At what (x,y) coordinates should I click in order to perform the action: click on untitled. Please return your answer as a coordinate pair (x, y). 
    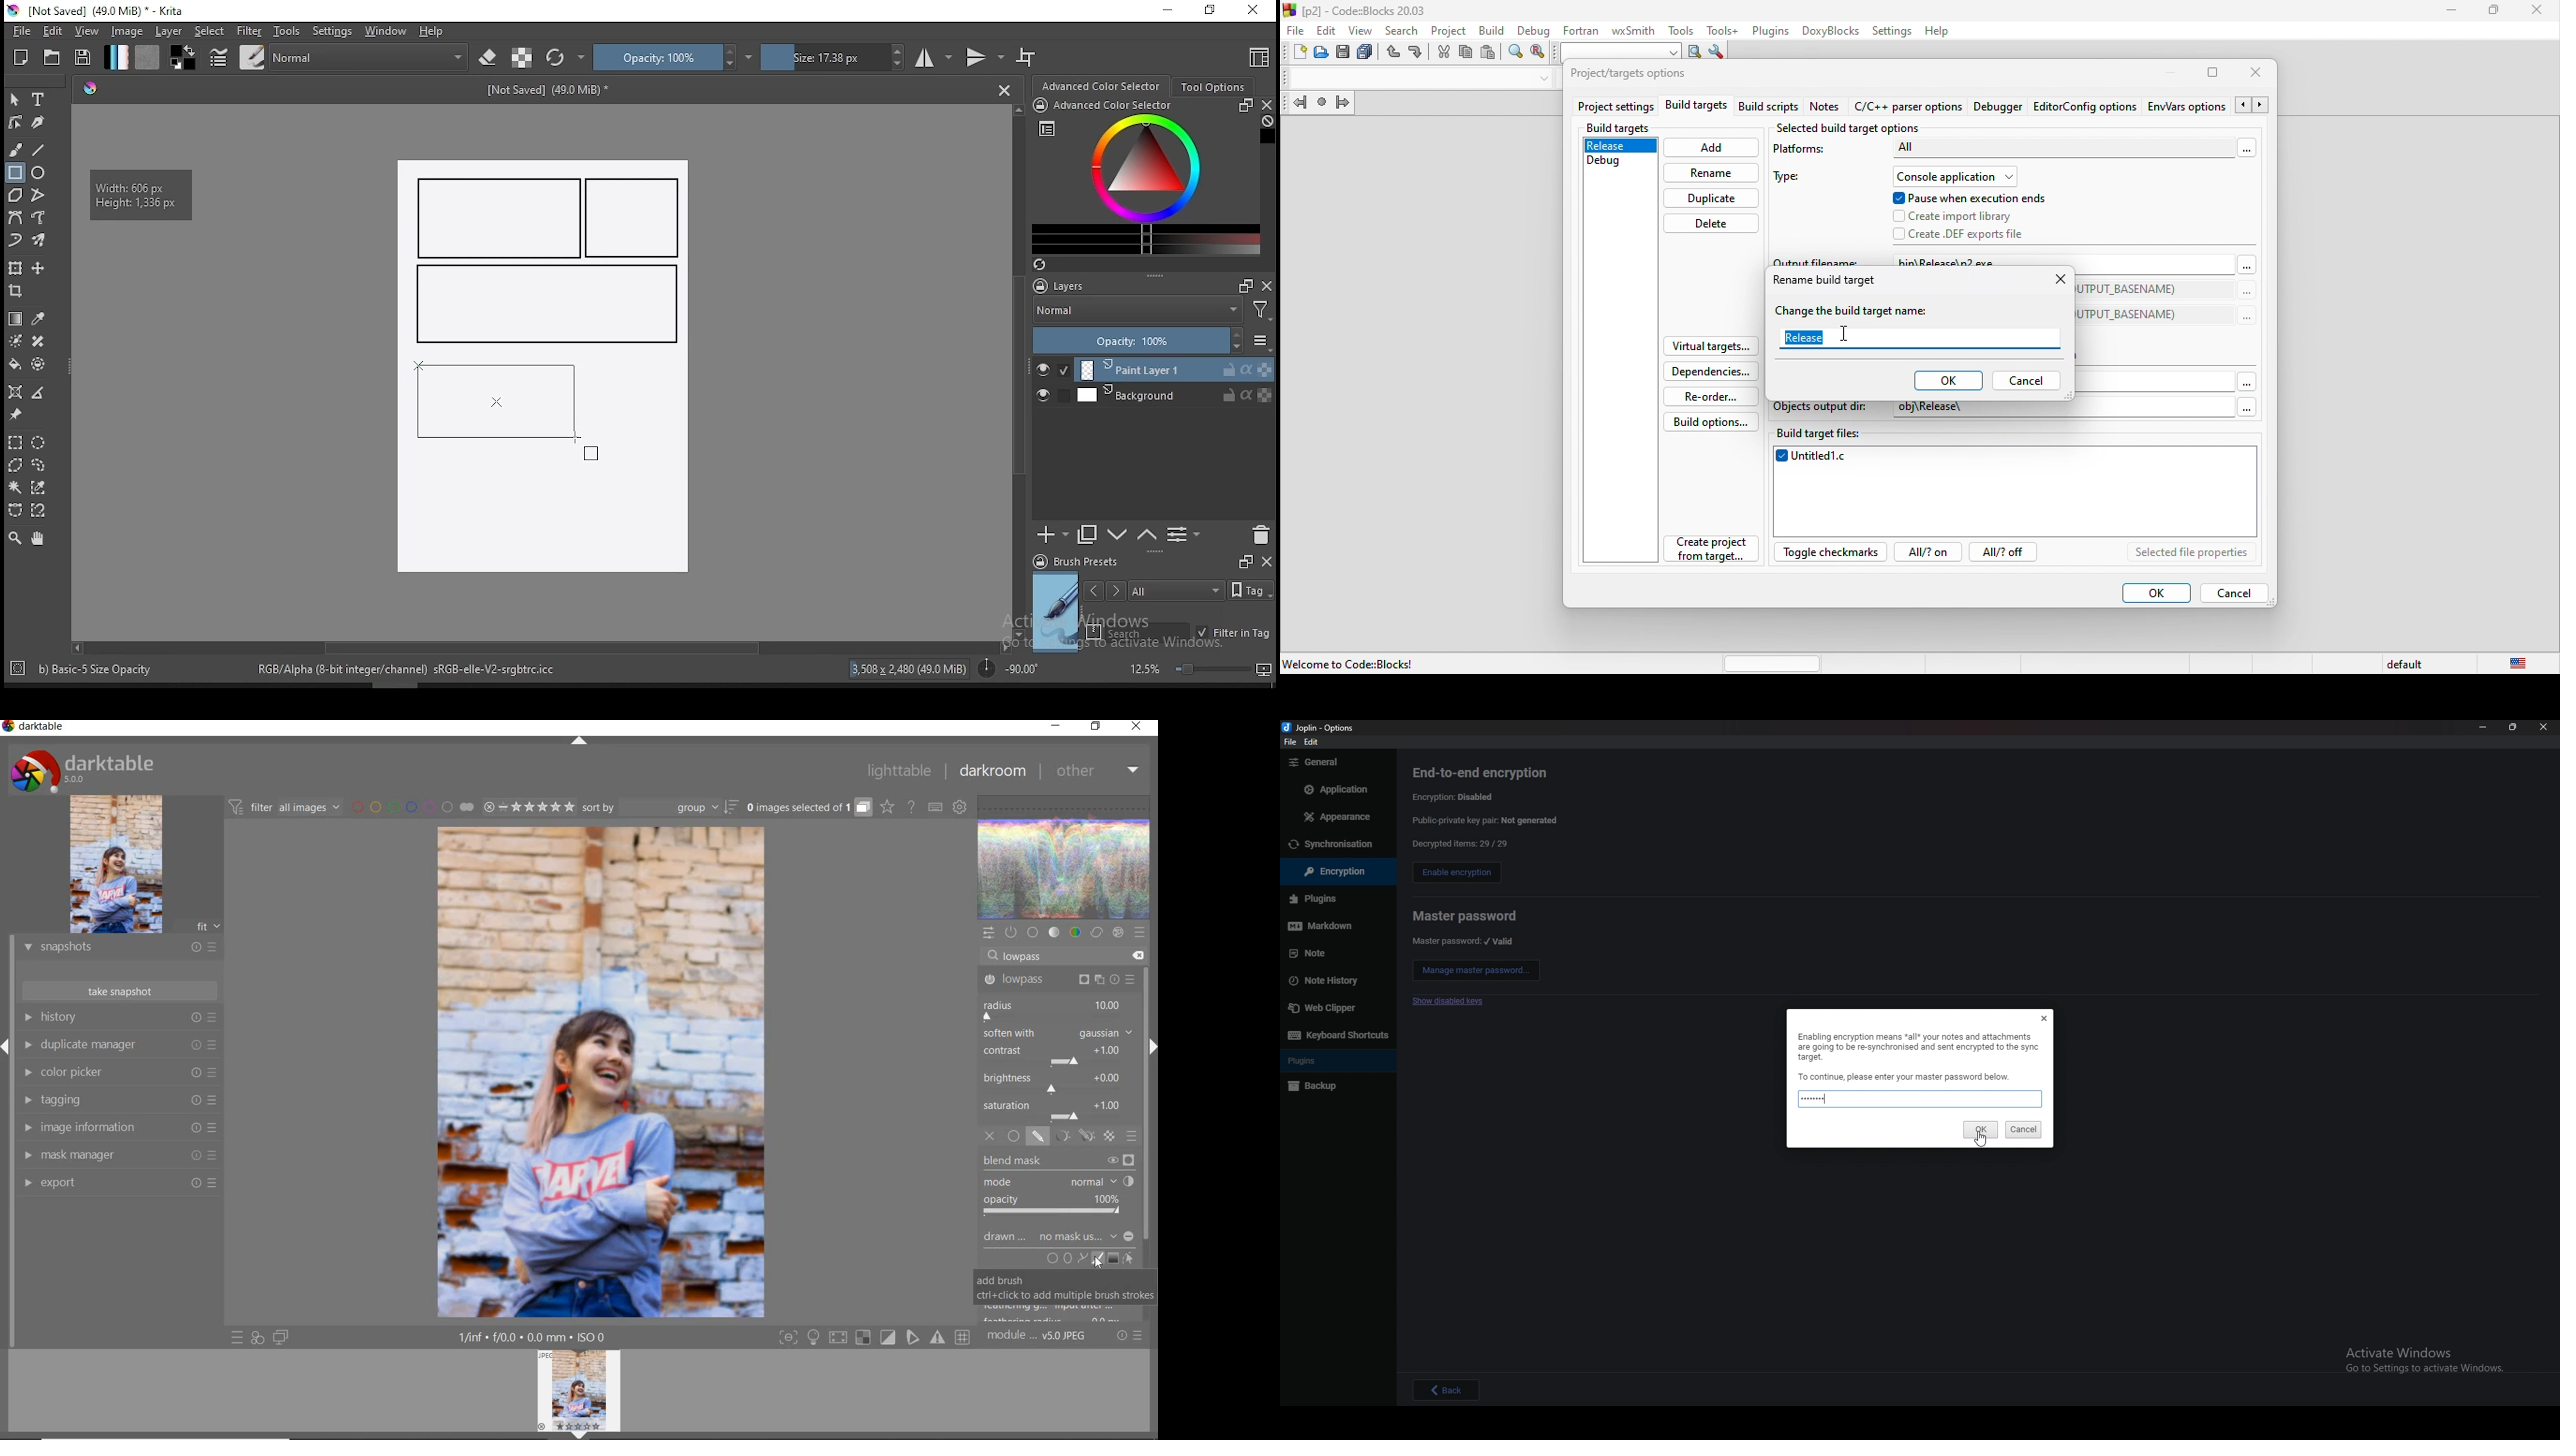
    Looking at the image, I should click on (2016, 495).